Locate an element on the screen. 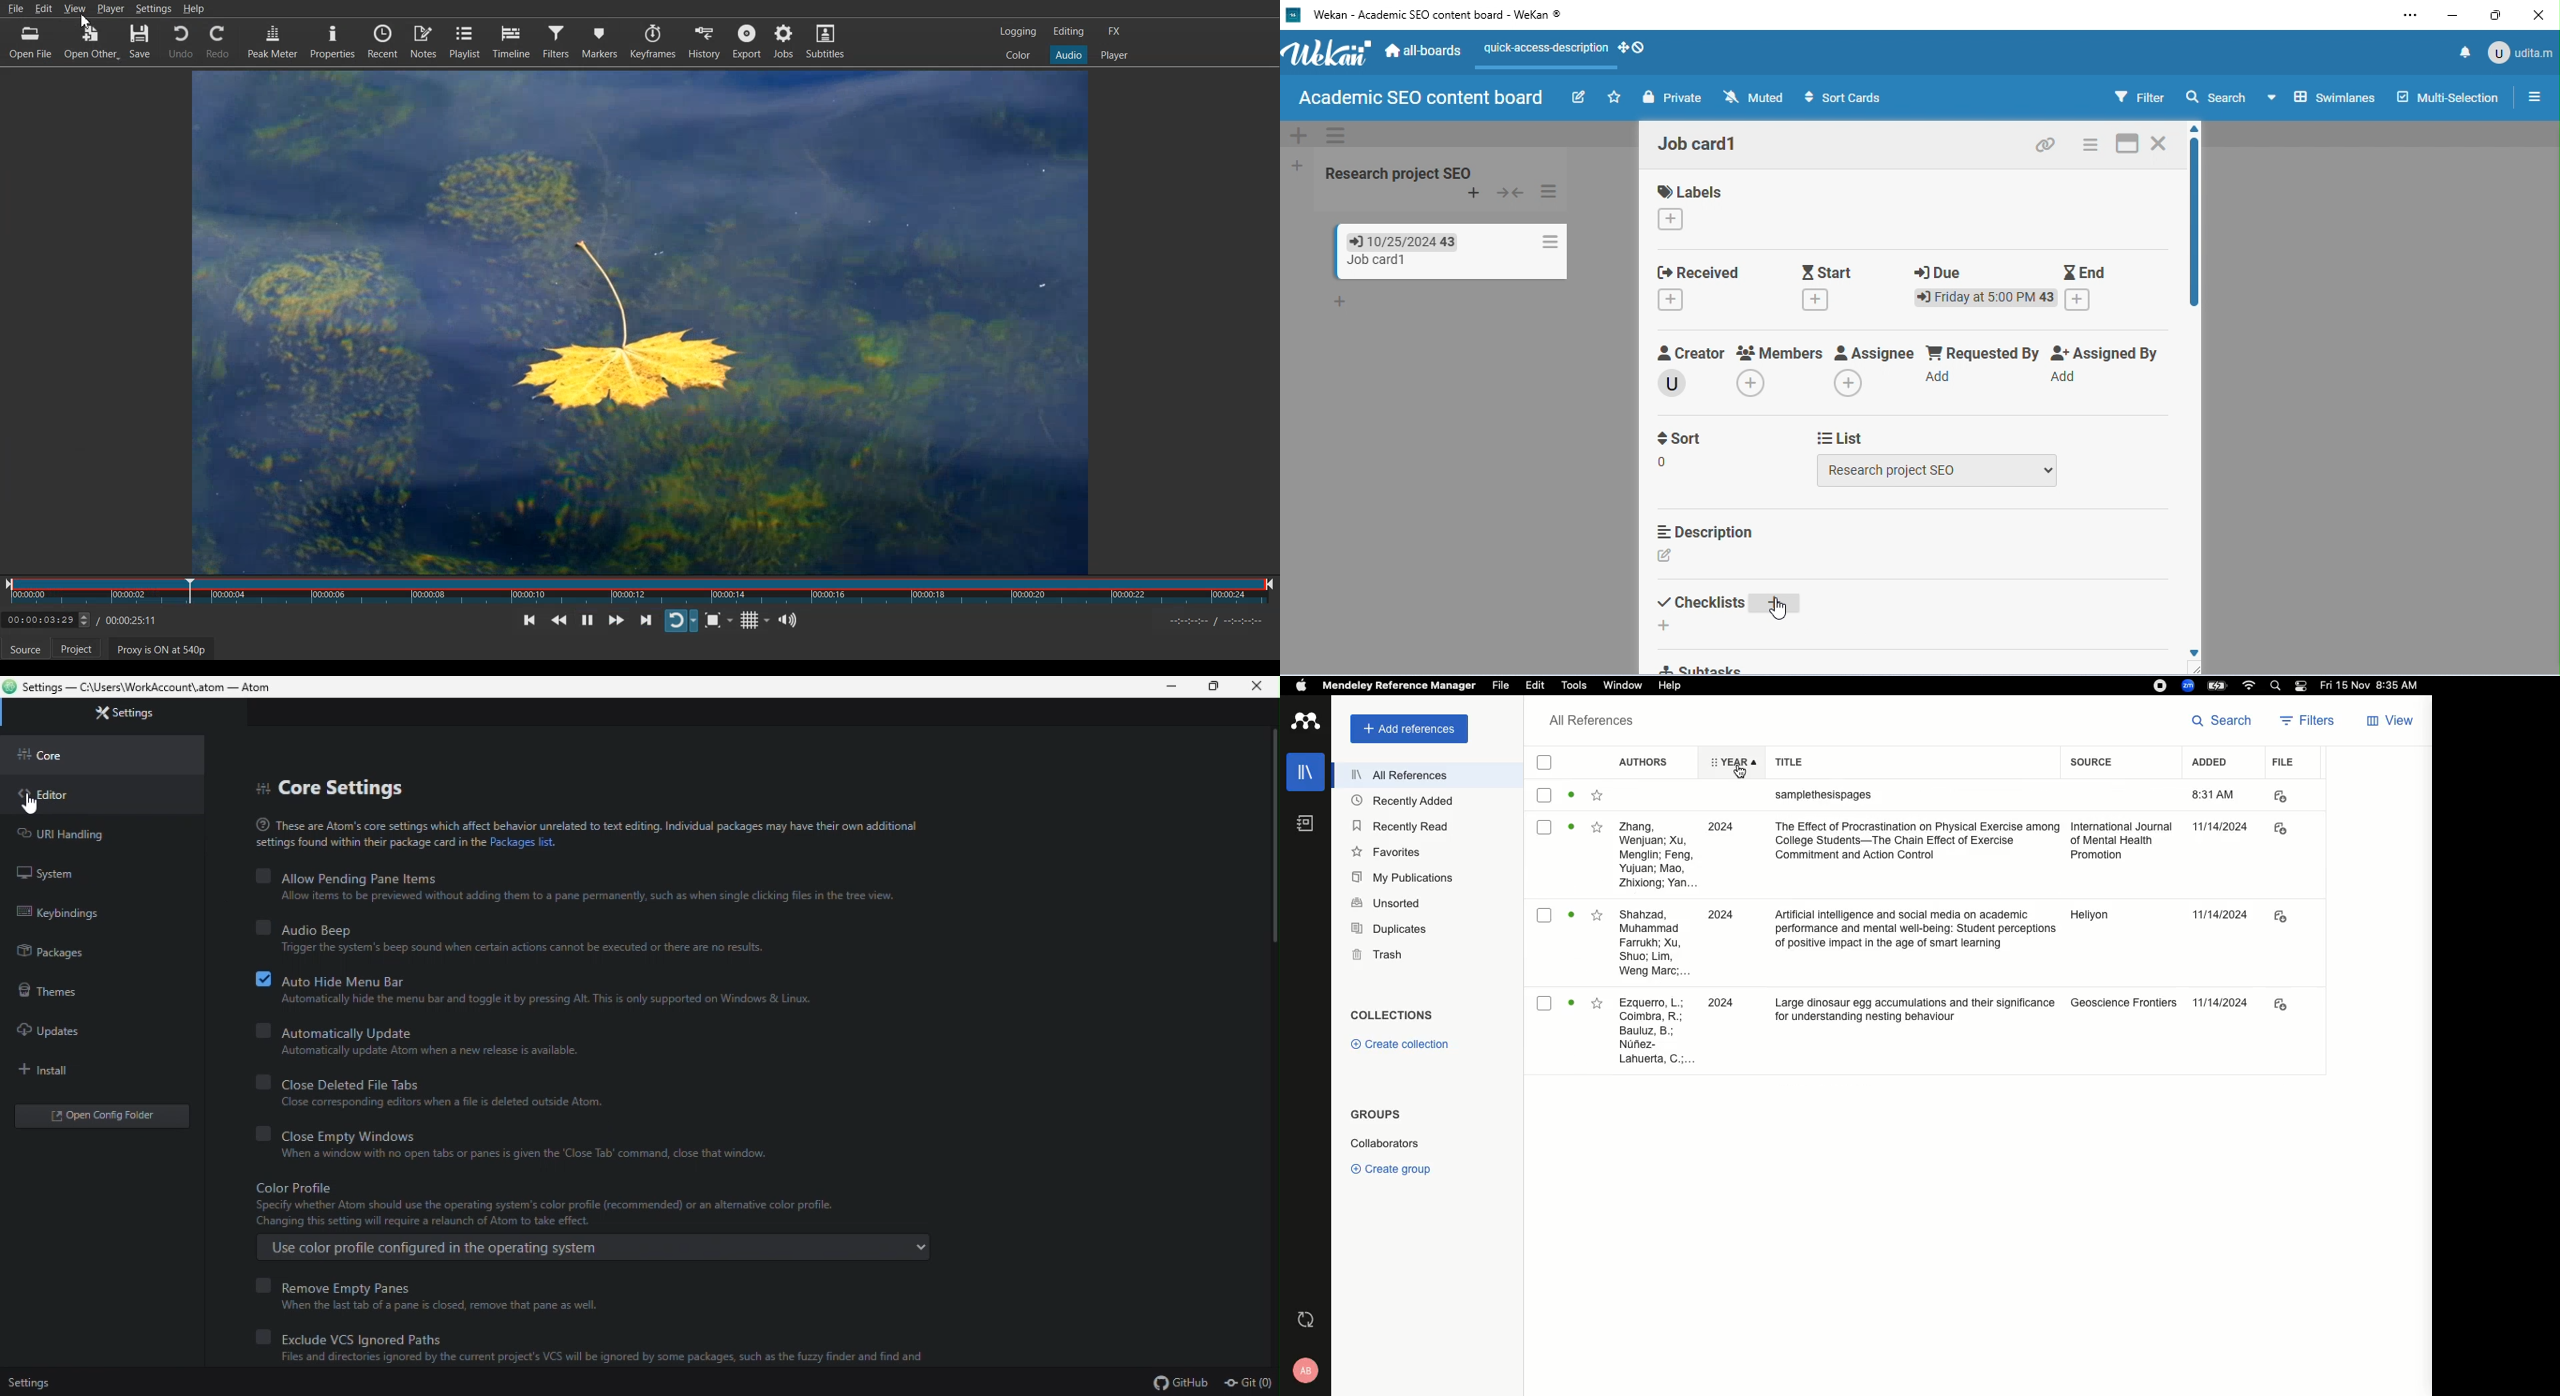 This screenshot has height=1400, width=2576. Logging is located at coordinates (1019, 31).